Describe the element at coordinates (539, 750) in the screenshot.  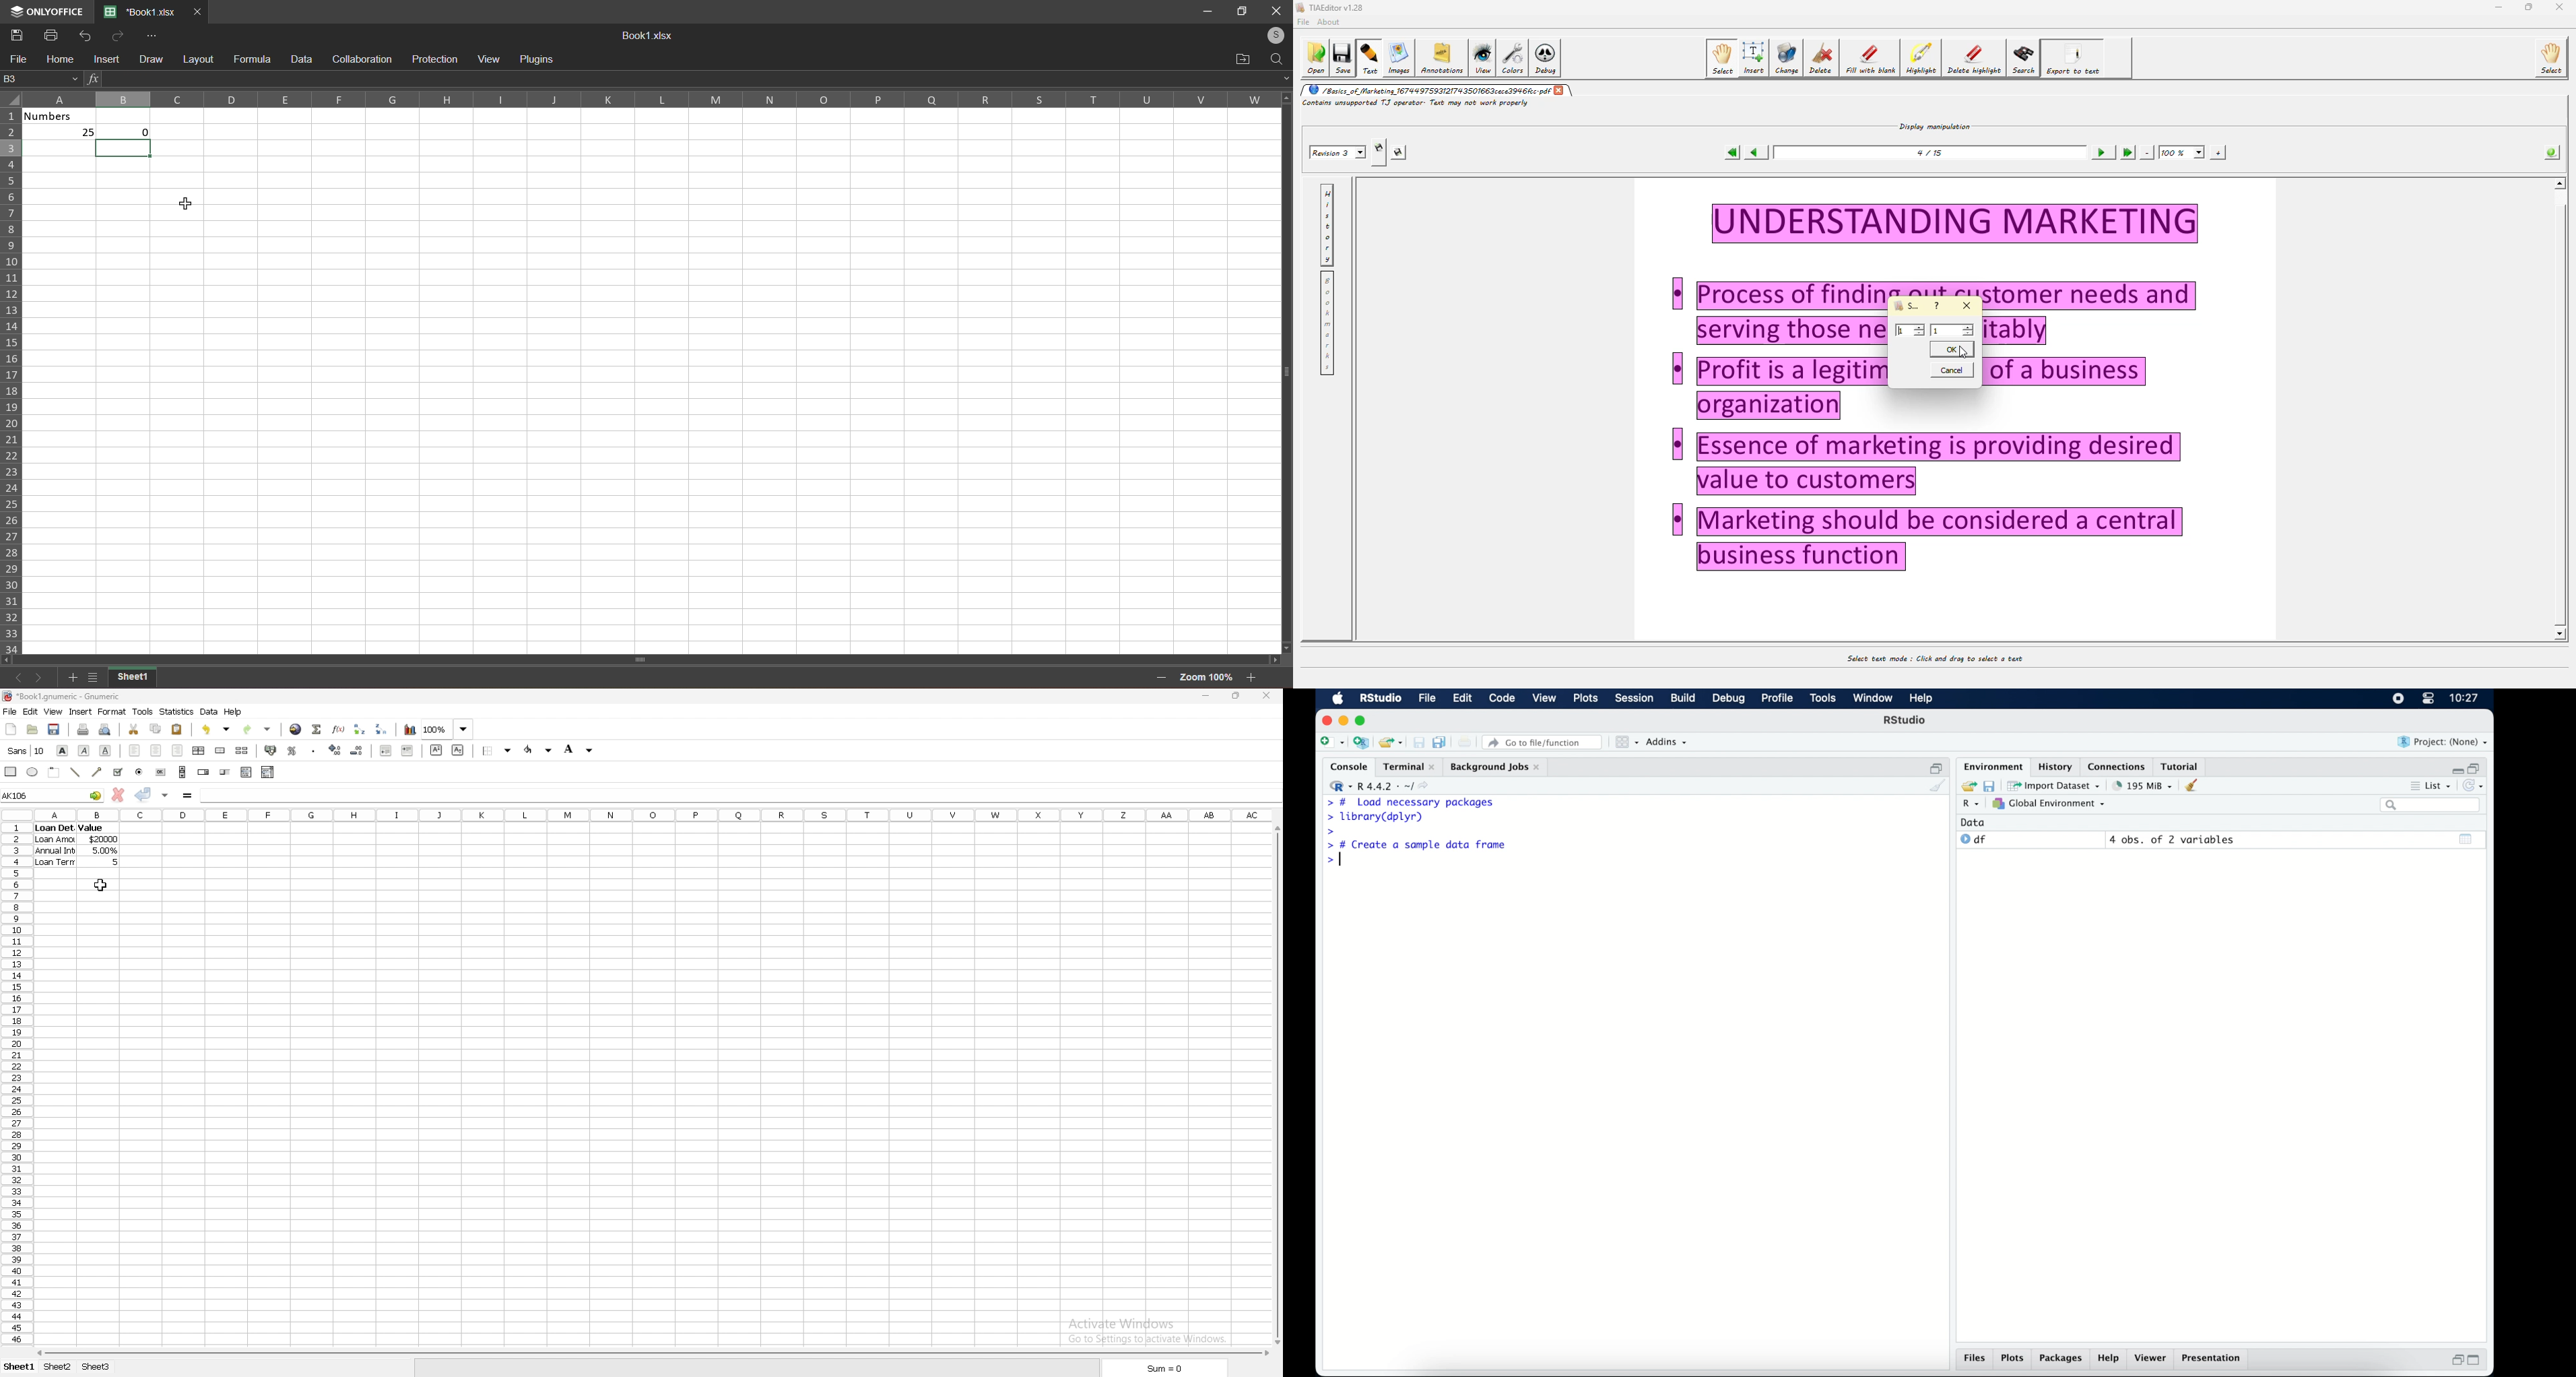
I see `foreground` at that location.